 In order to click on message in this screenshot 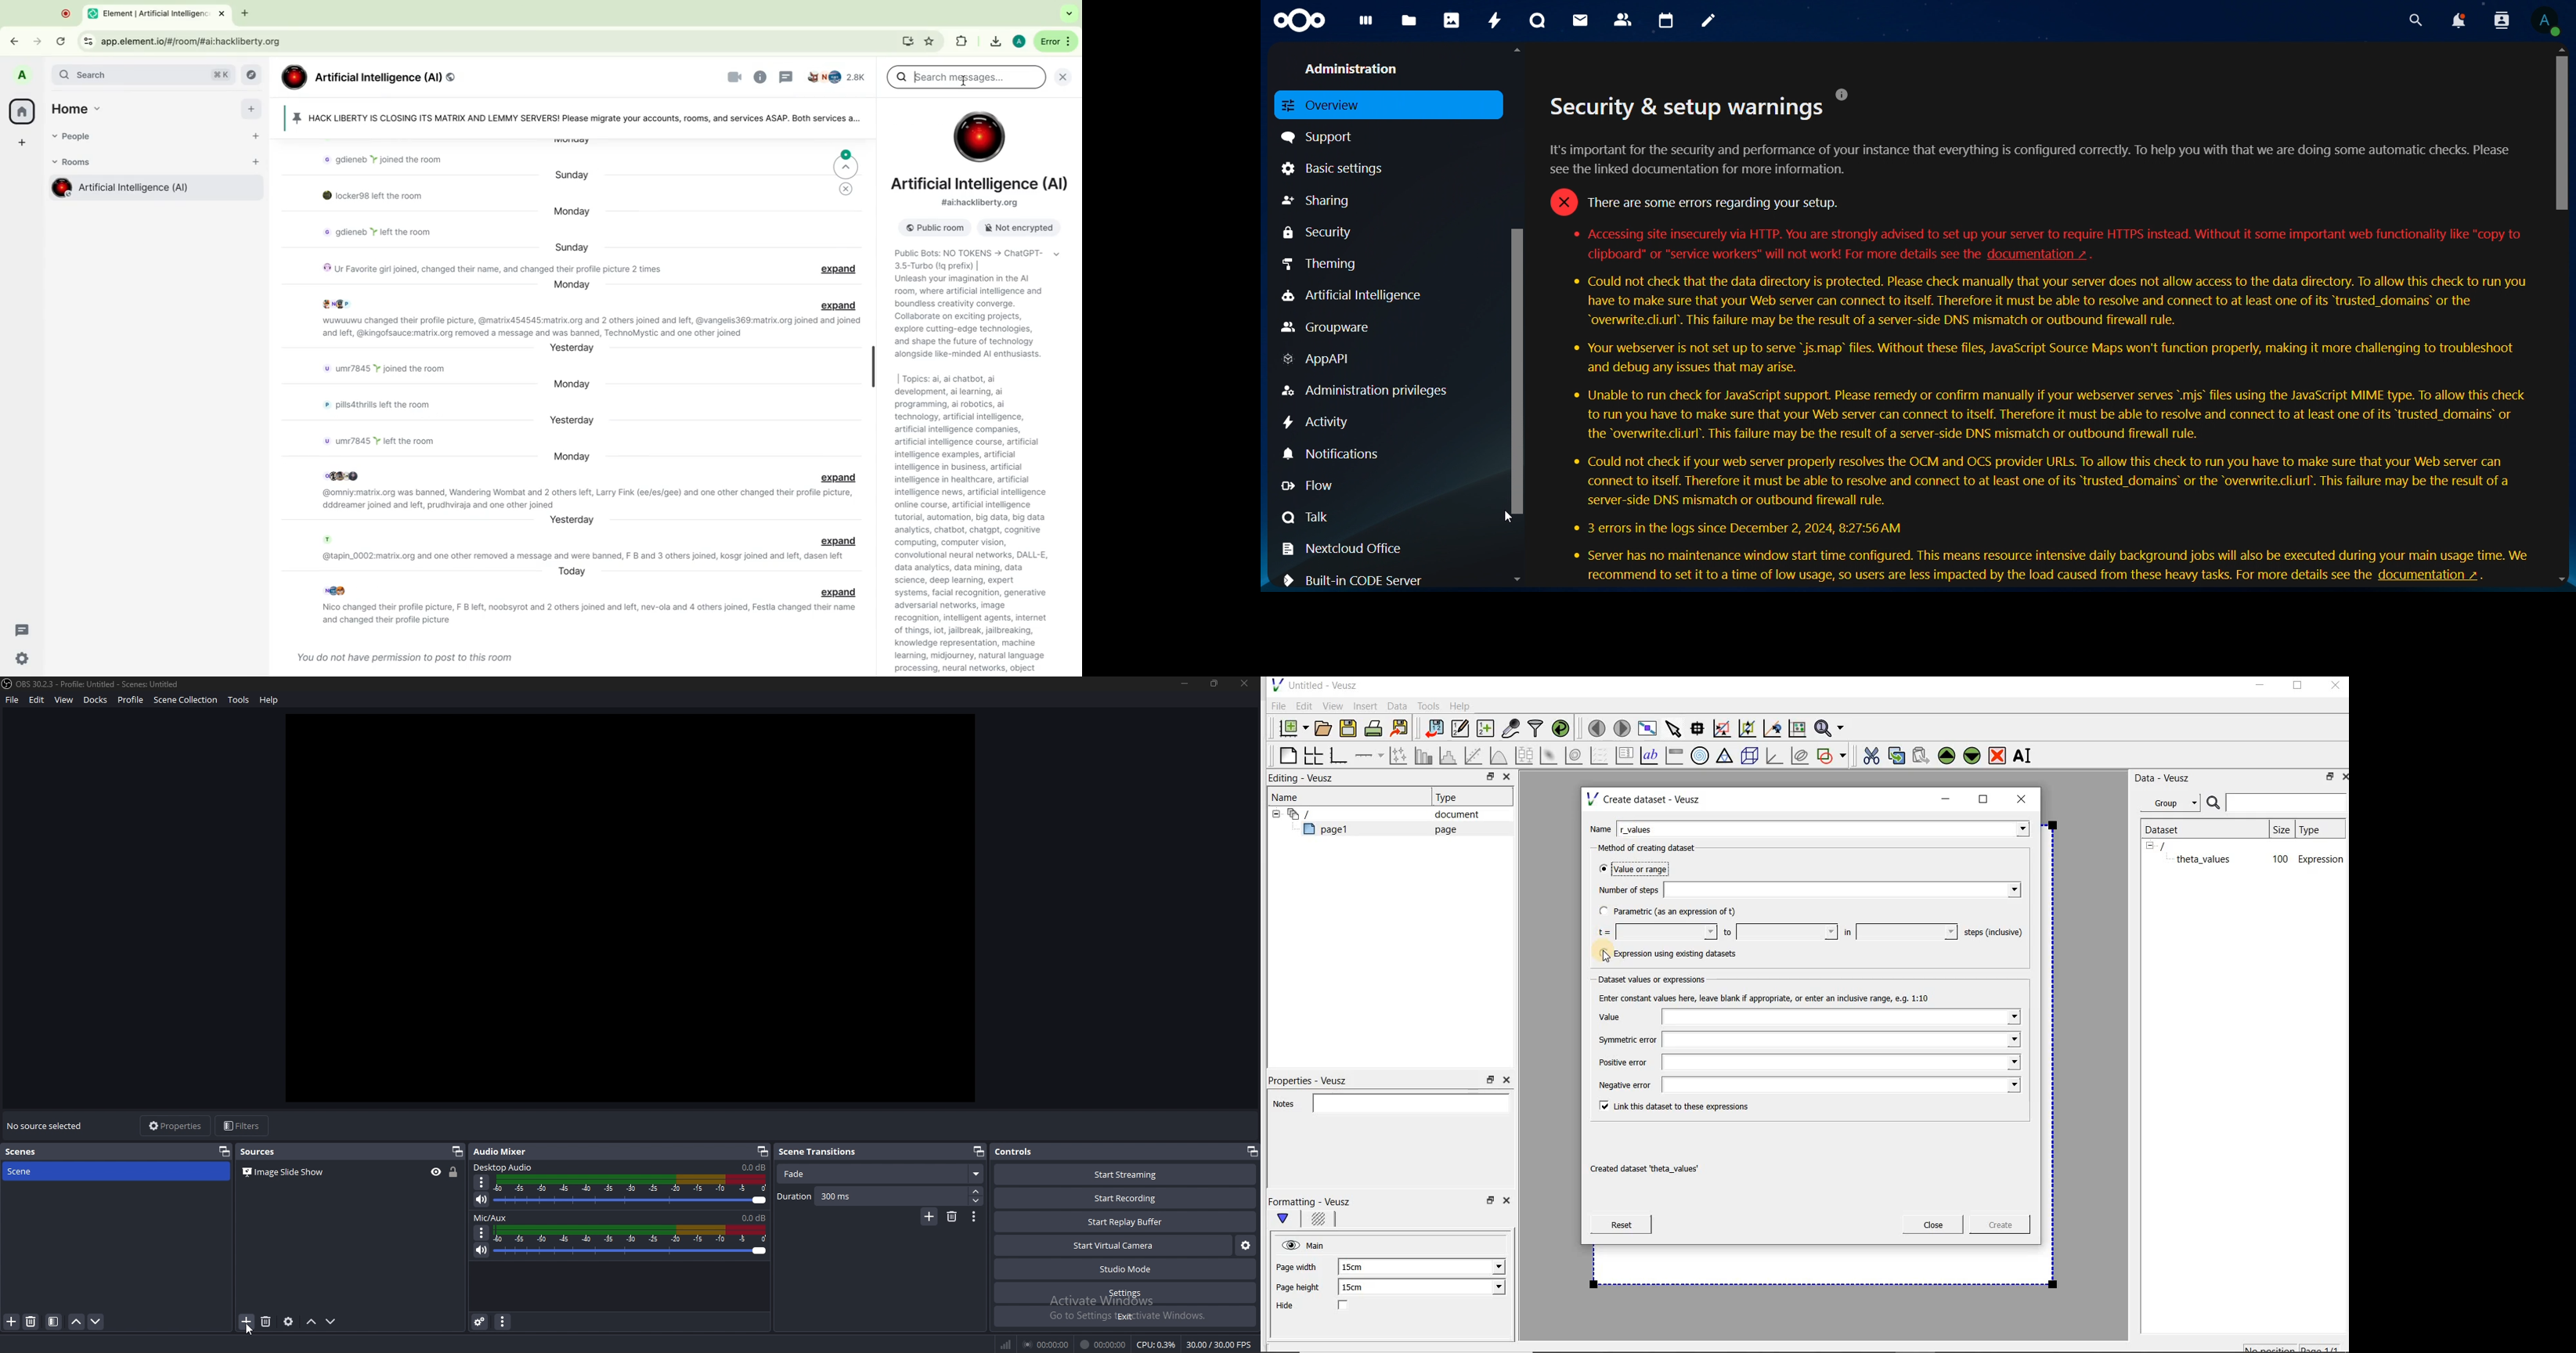, I will do `click(588, 328)`.